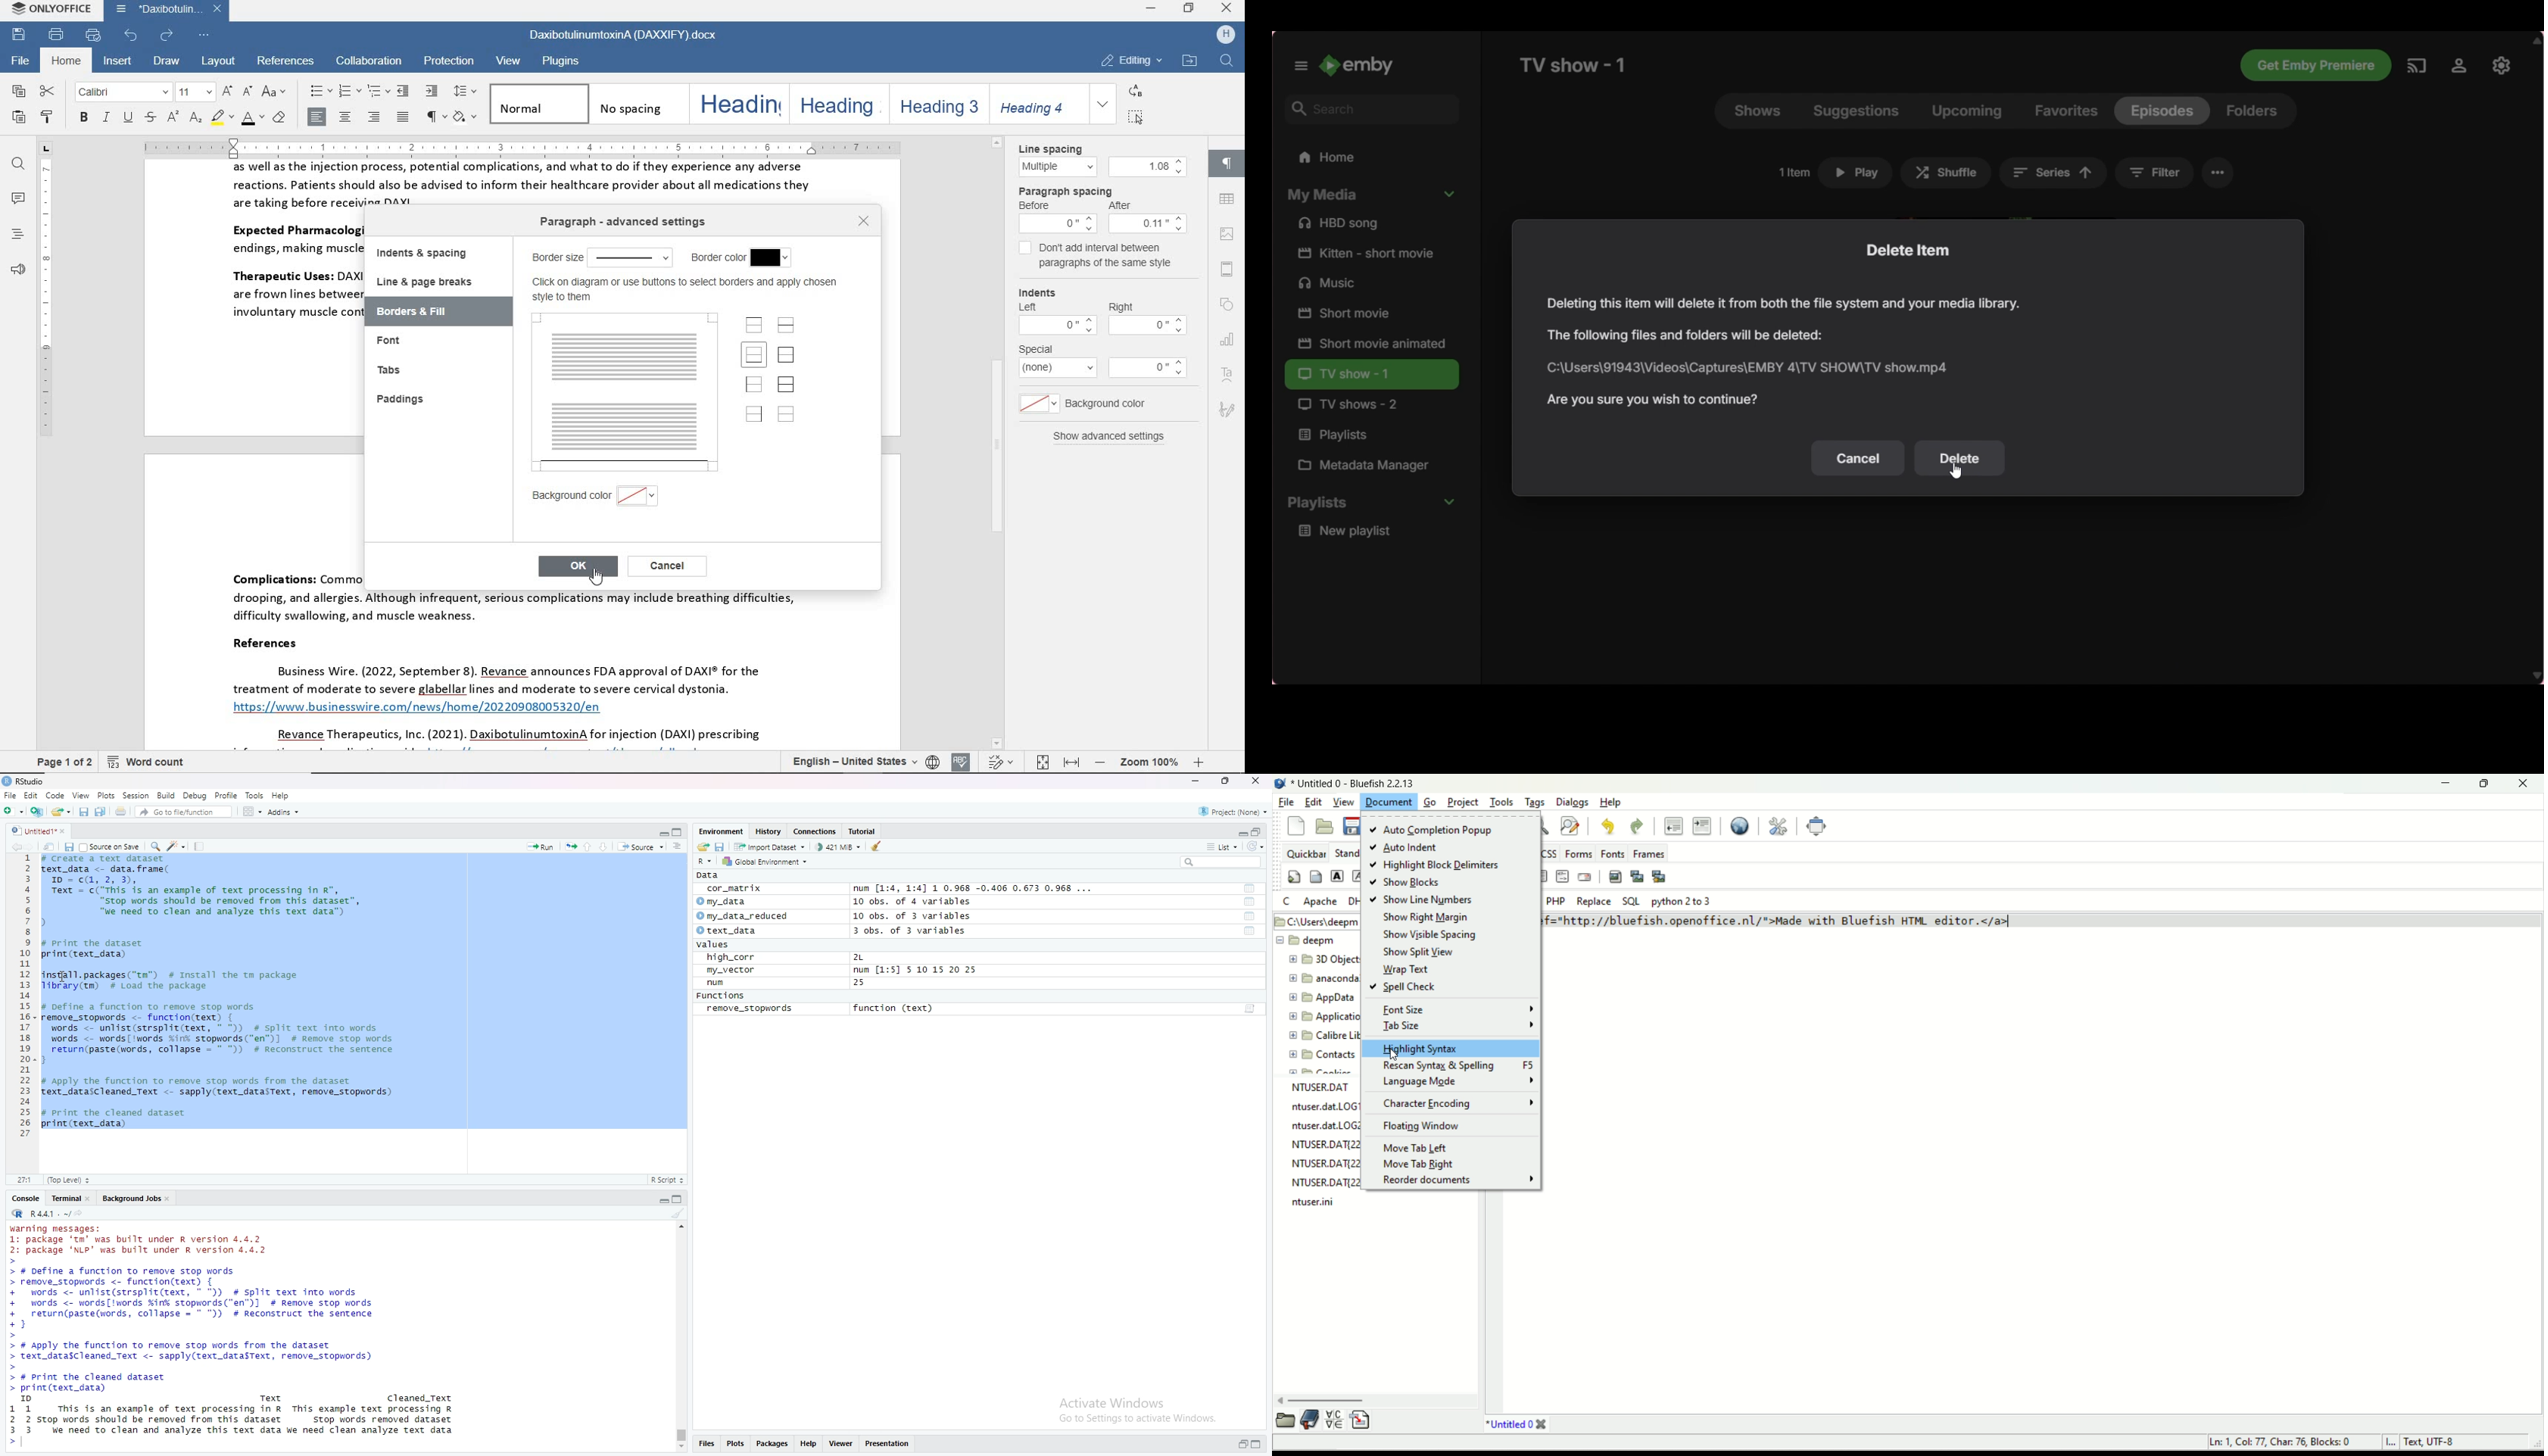 This screenshot has height=1456, width=2548. I want to click on rerun the previous code region, so click(570, 846).